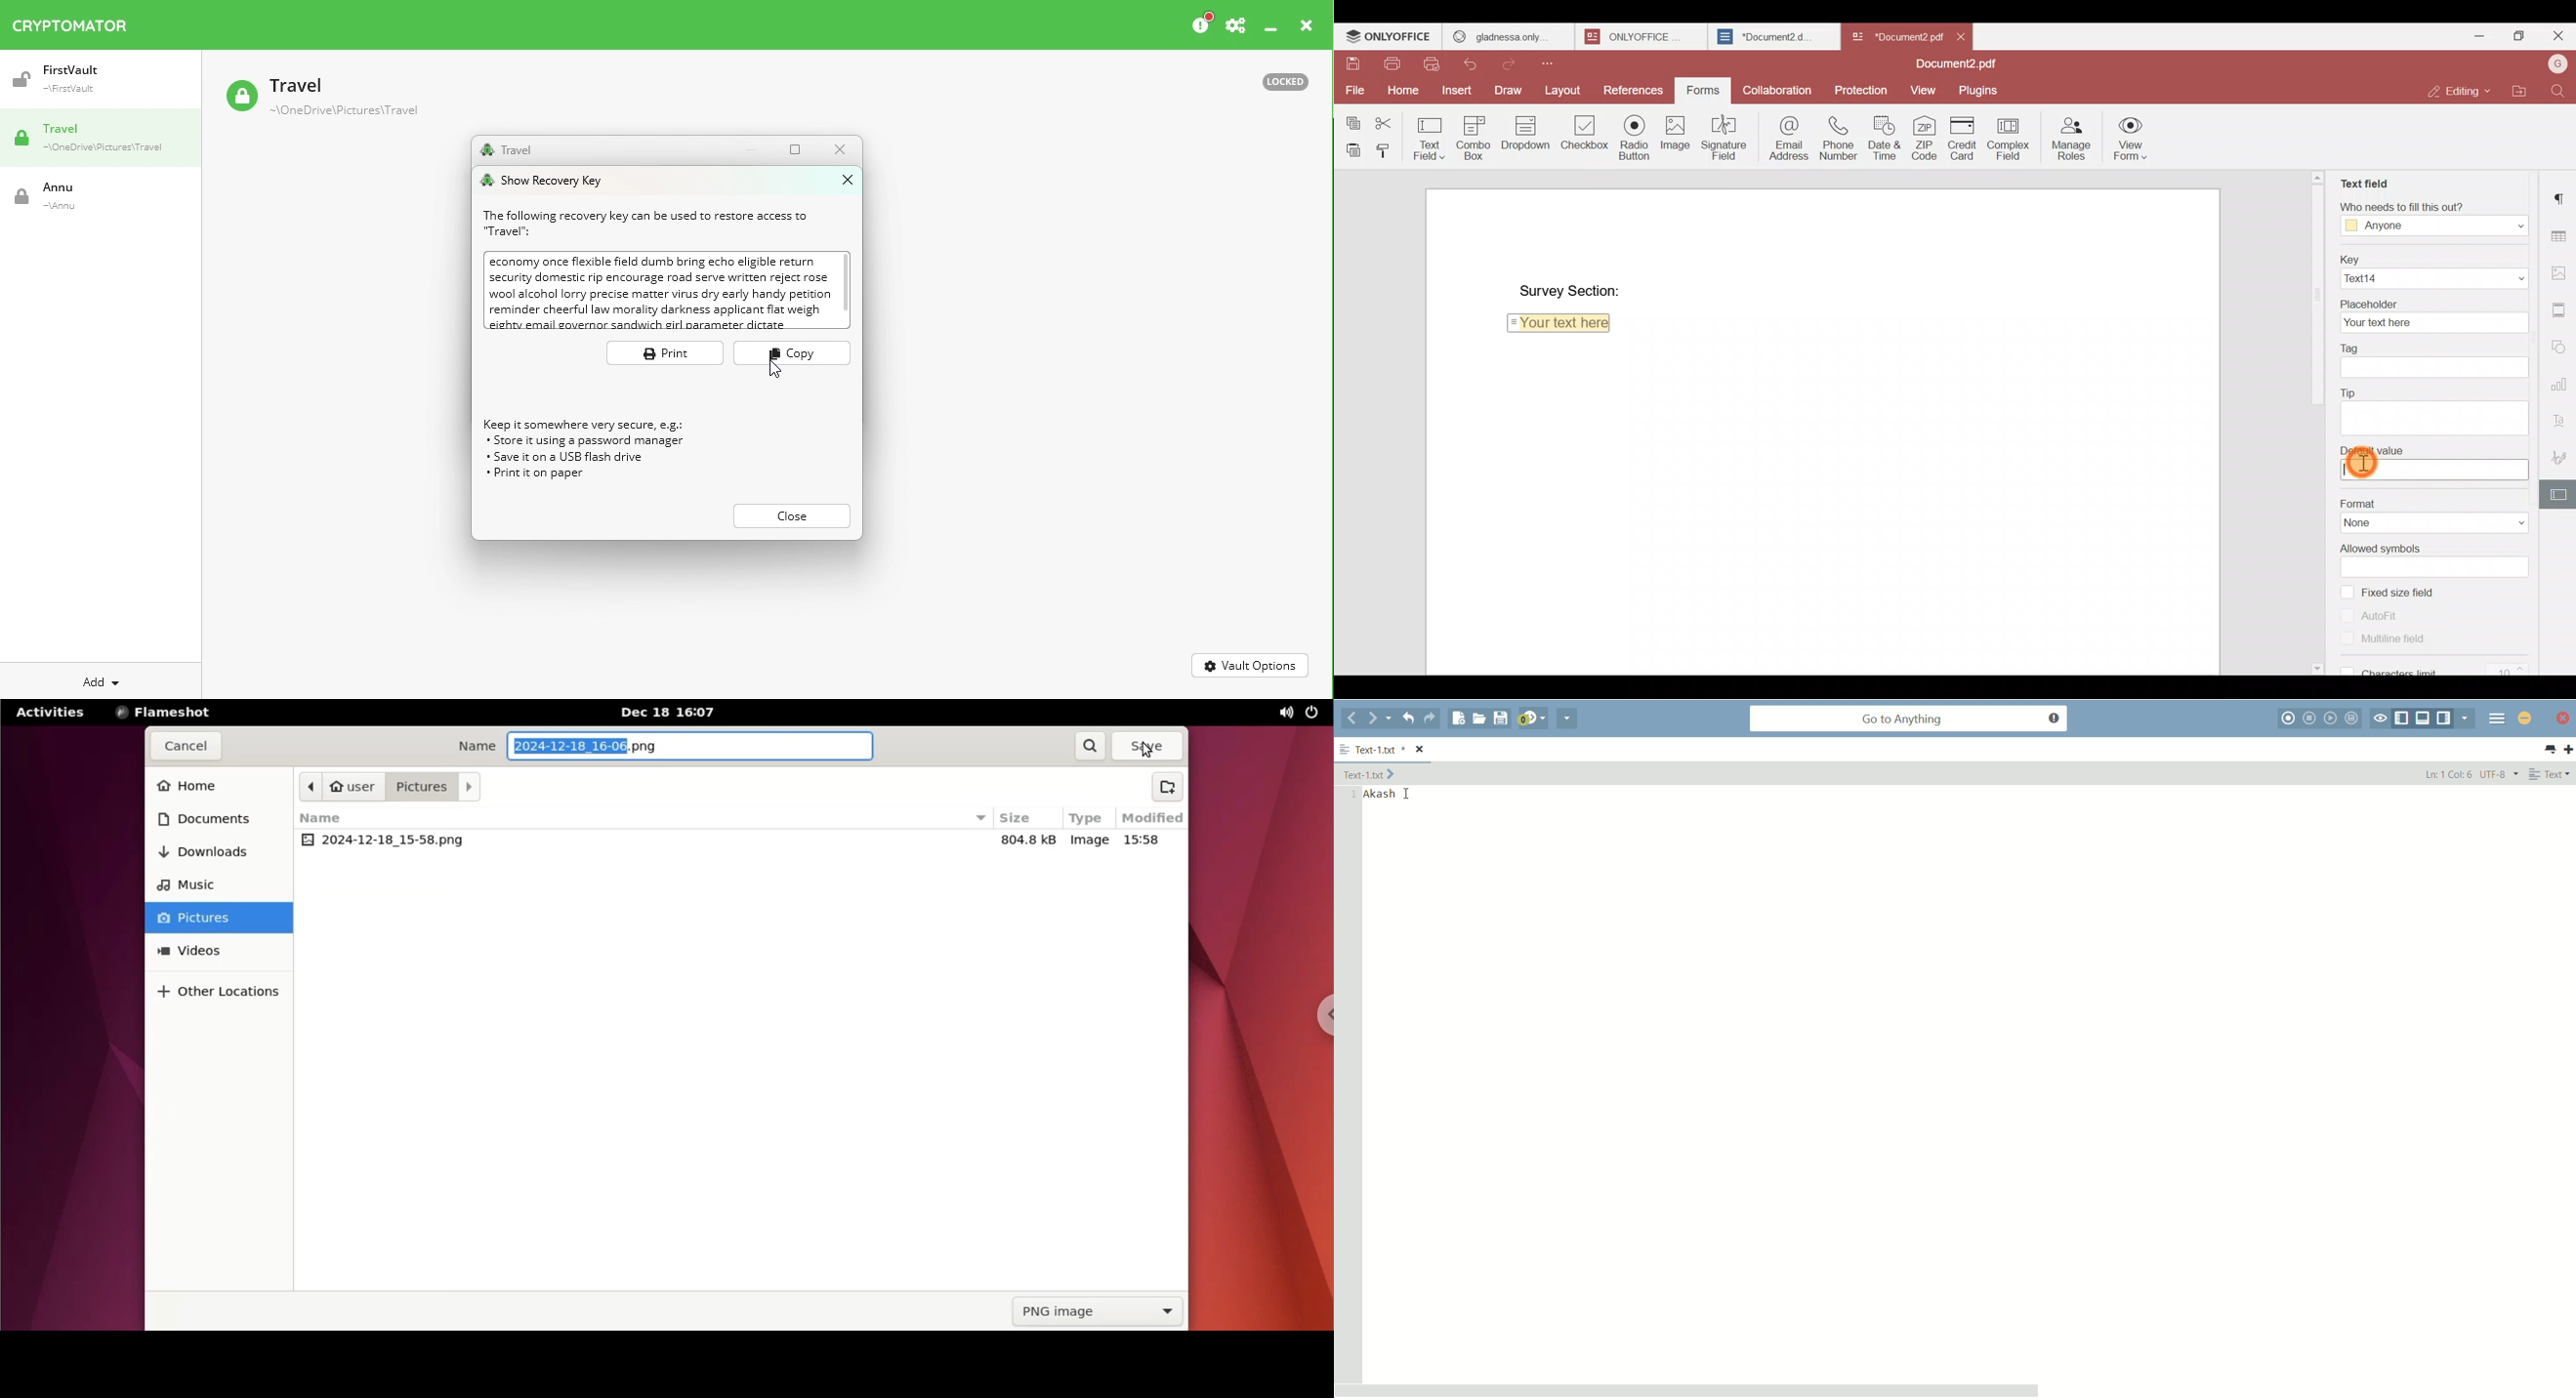 Image resolution: width=2576 pixels, height=1400 pixels. I want to click on Image settings, so click(2561, 269).